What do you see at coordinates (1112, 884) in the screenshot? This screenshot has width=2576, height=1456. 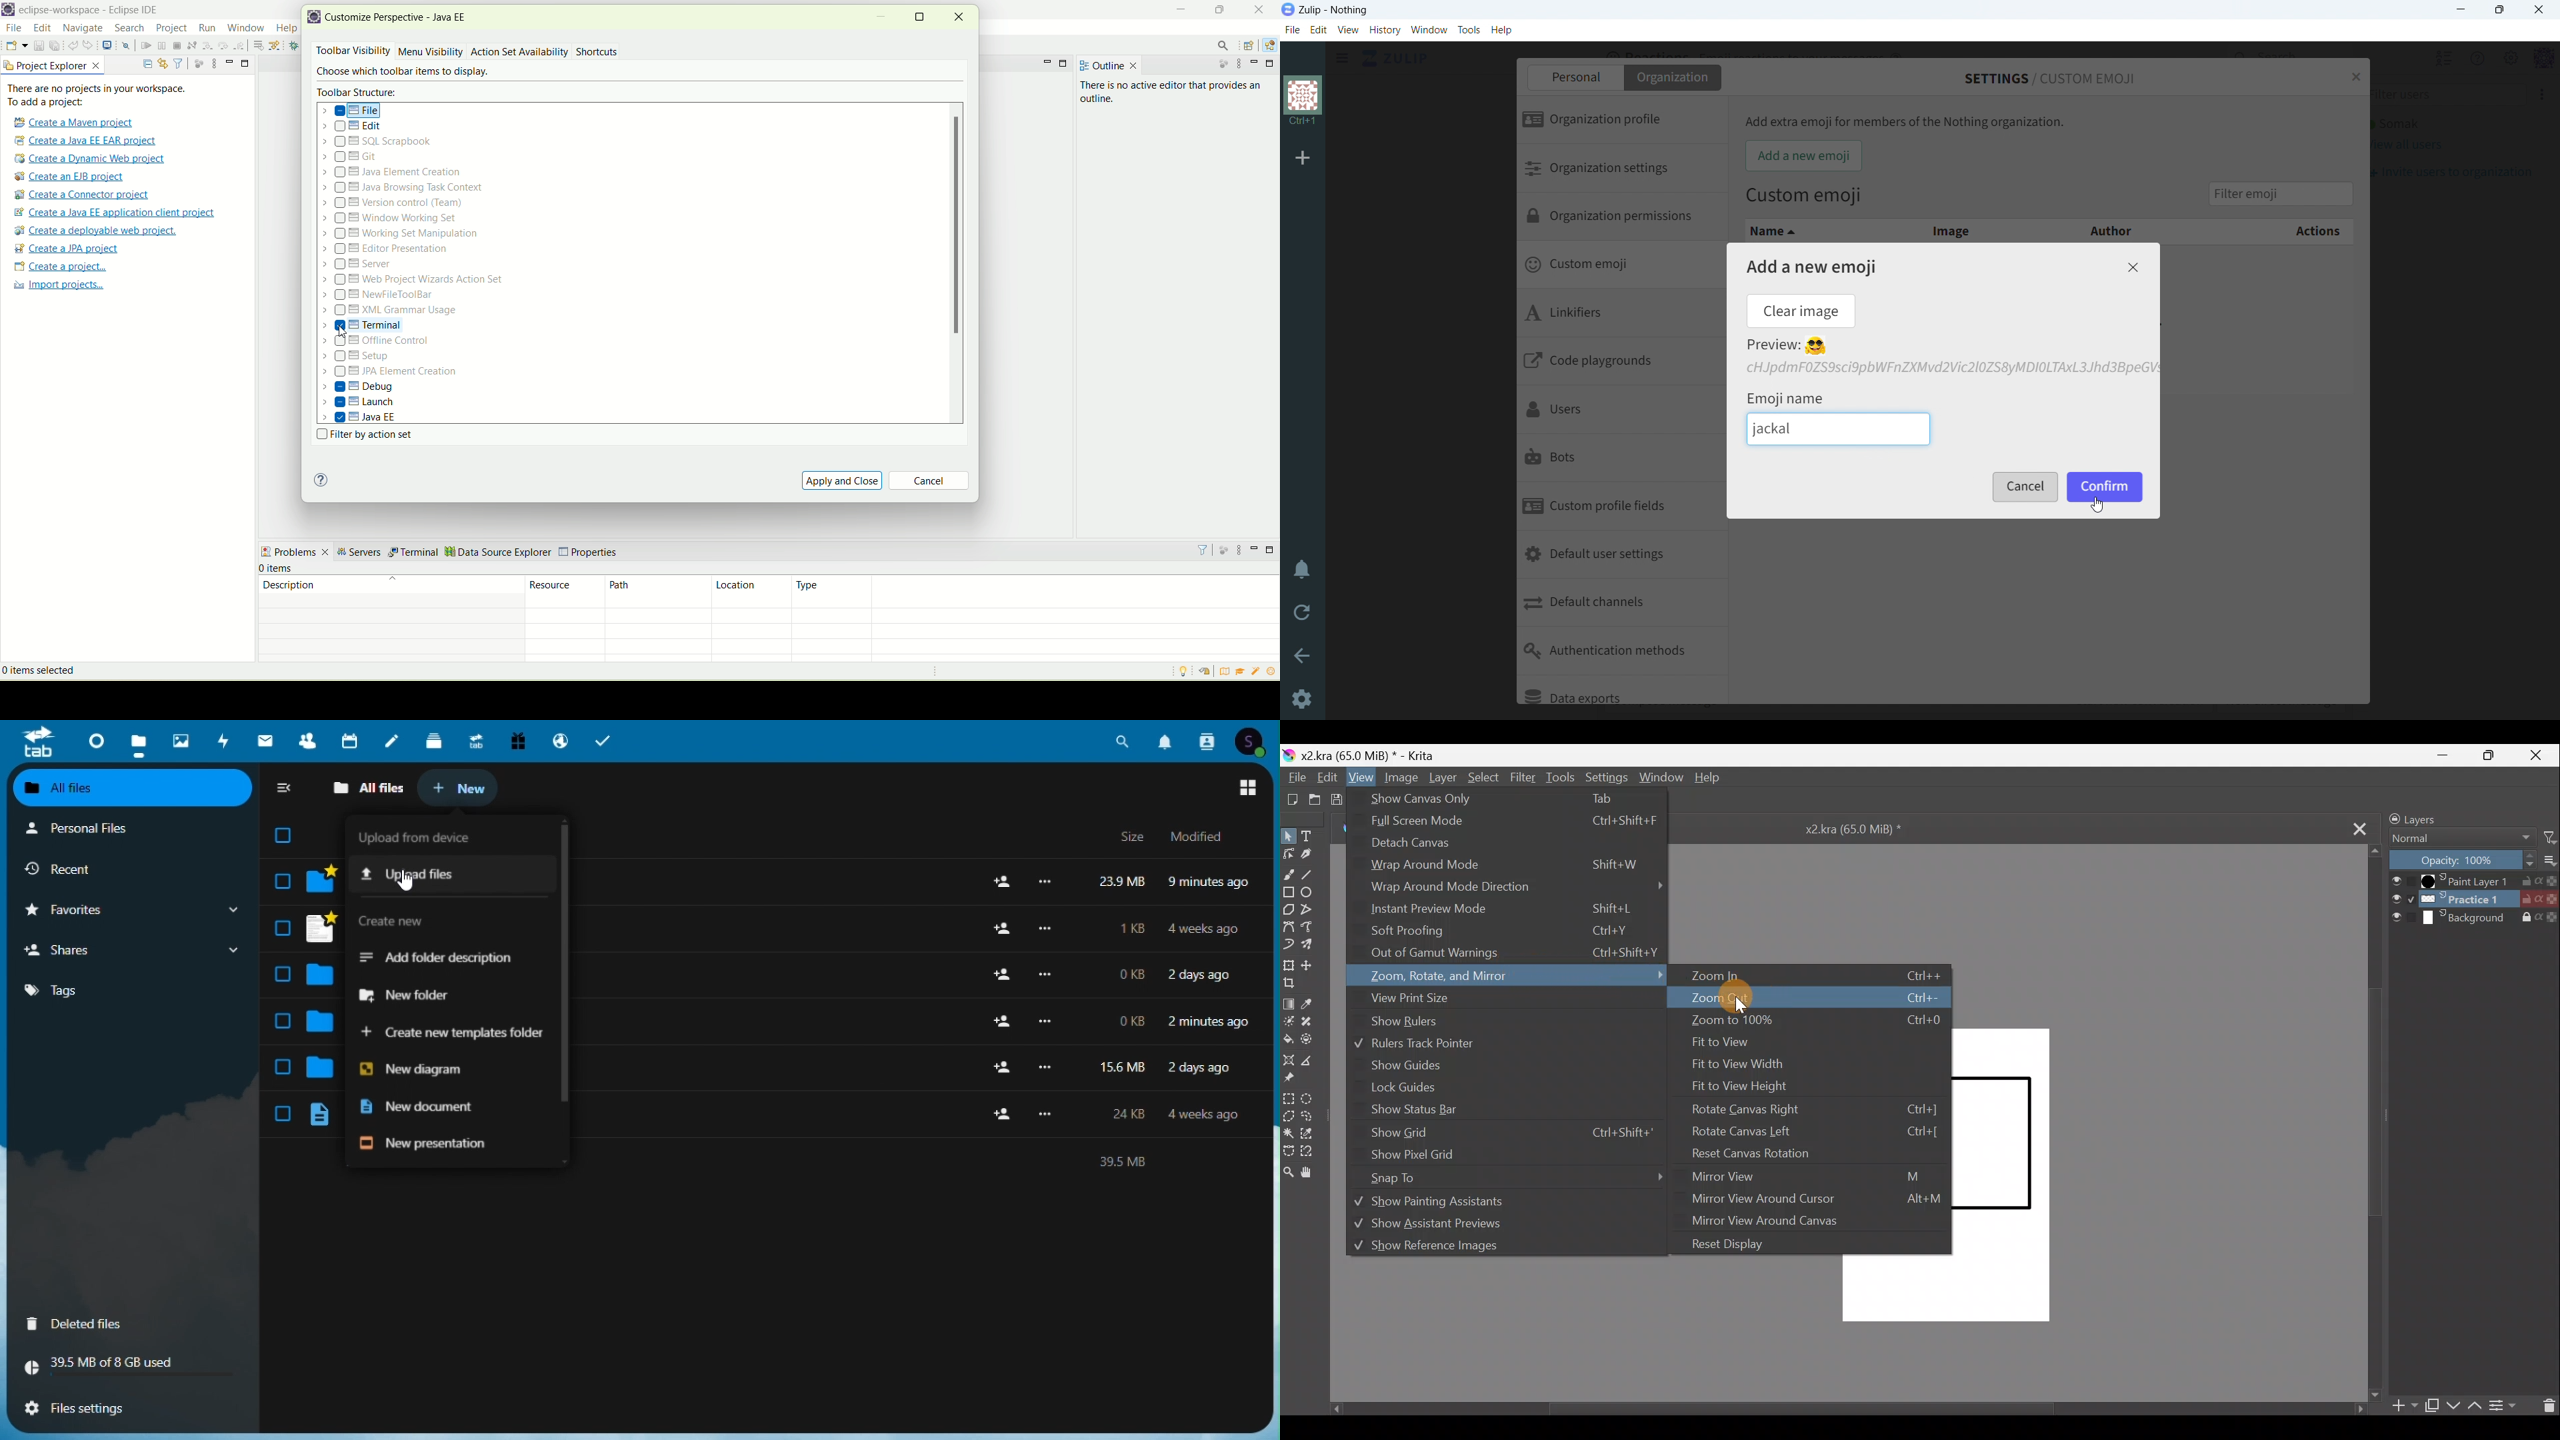 I see `File` at bounding box center [1112, 884].